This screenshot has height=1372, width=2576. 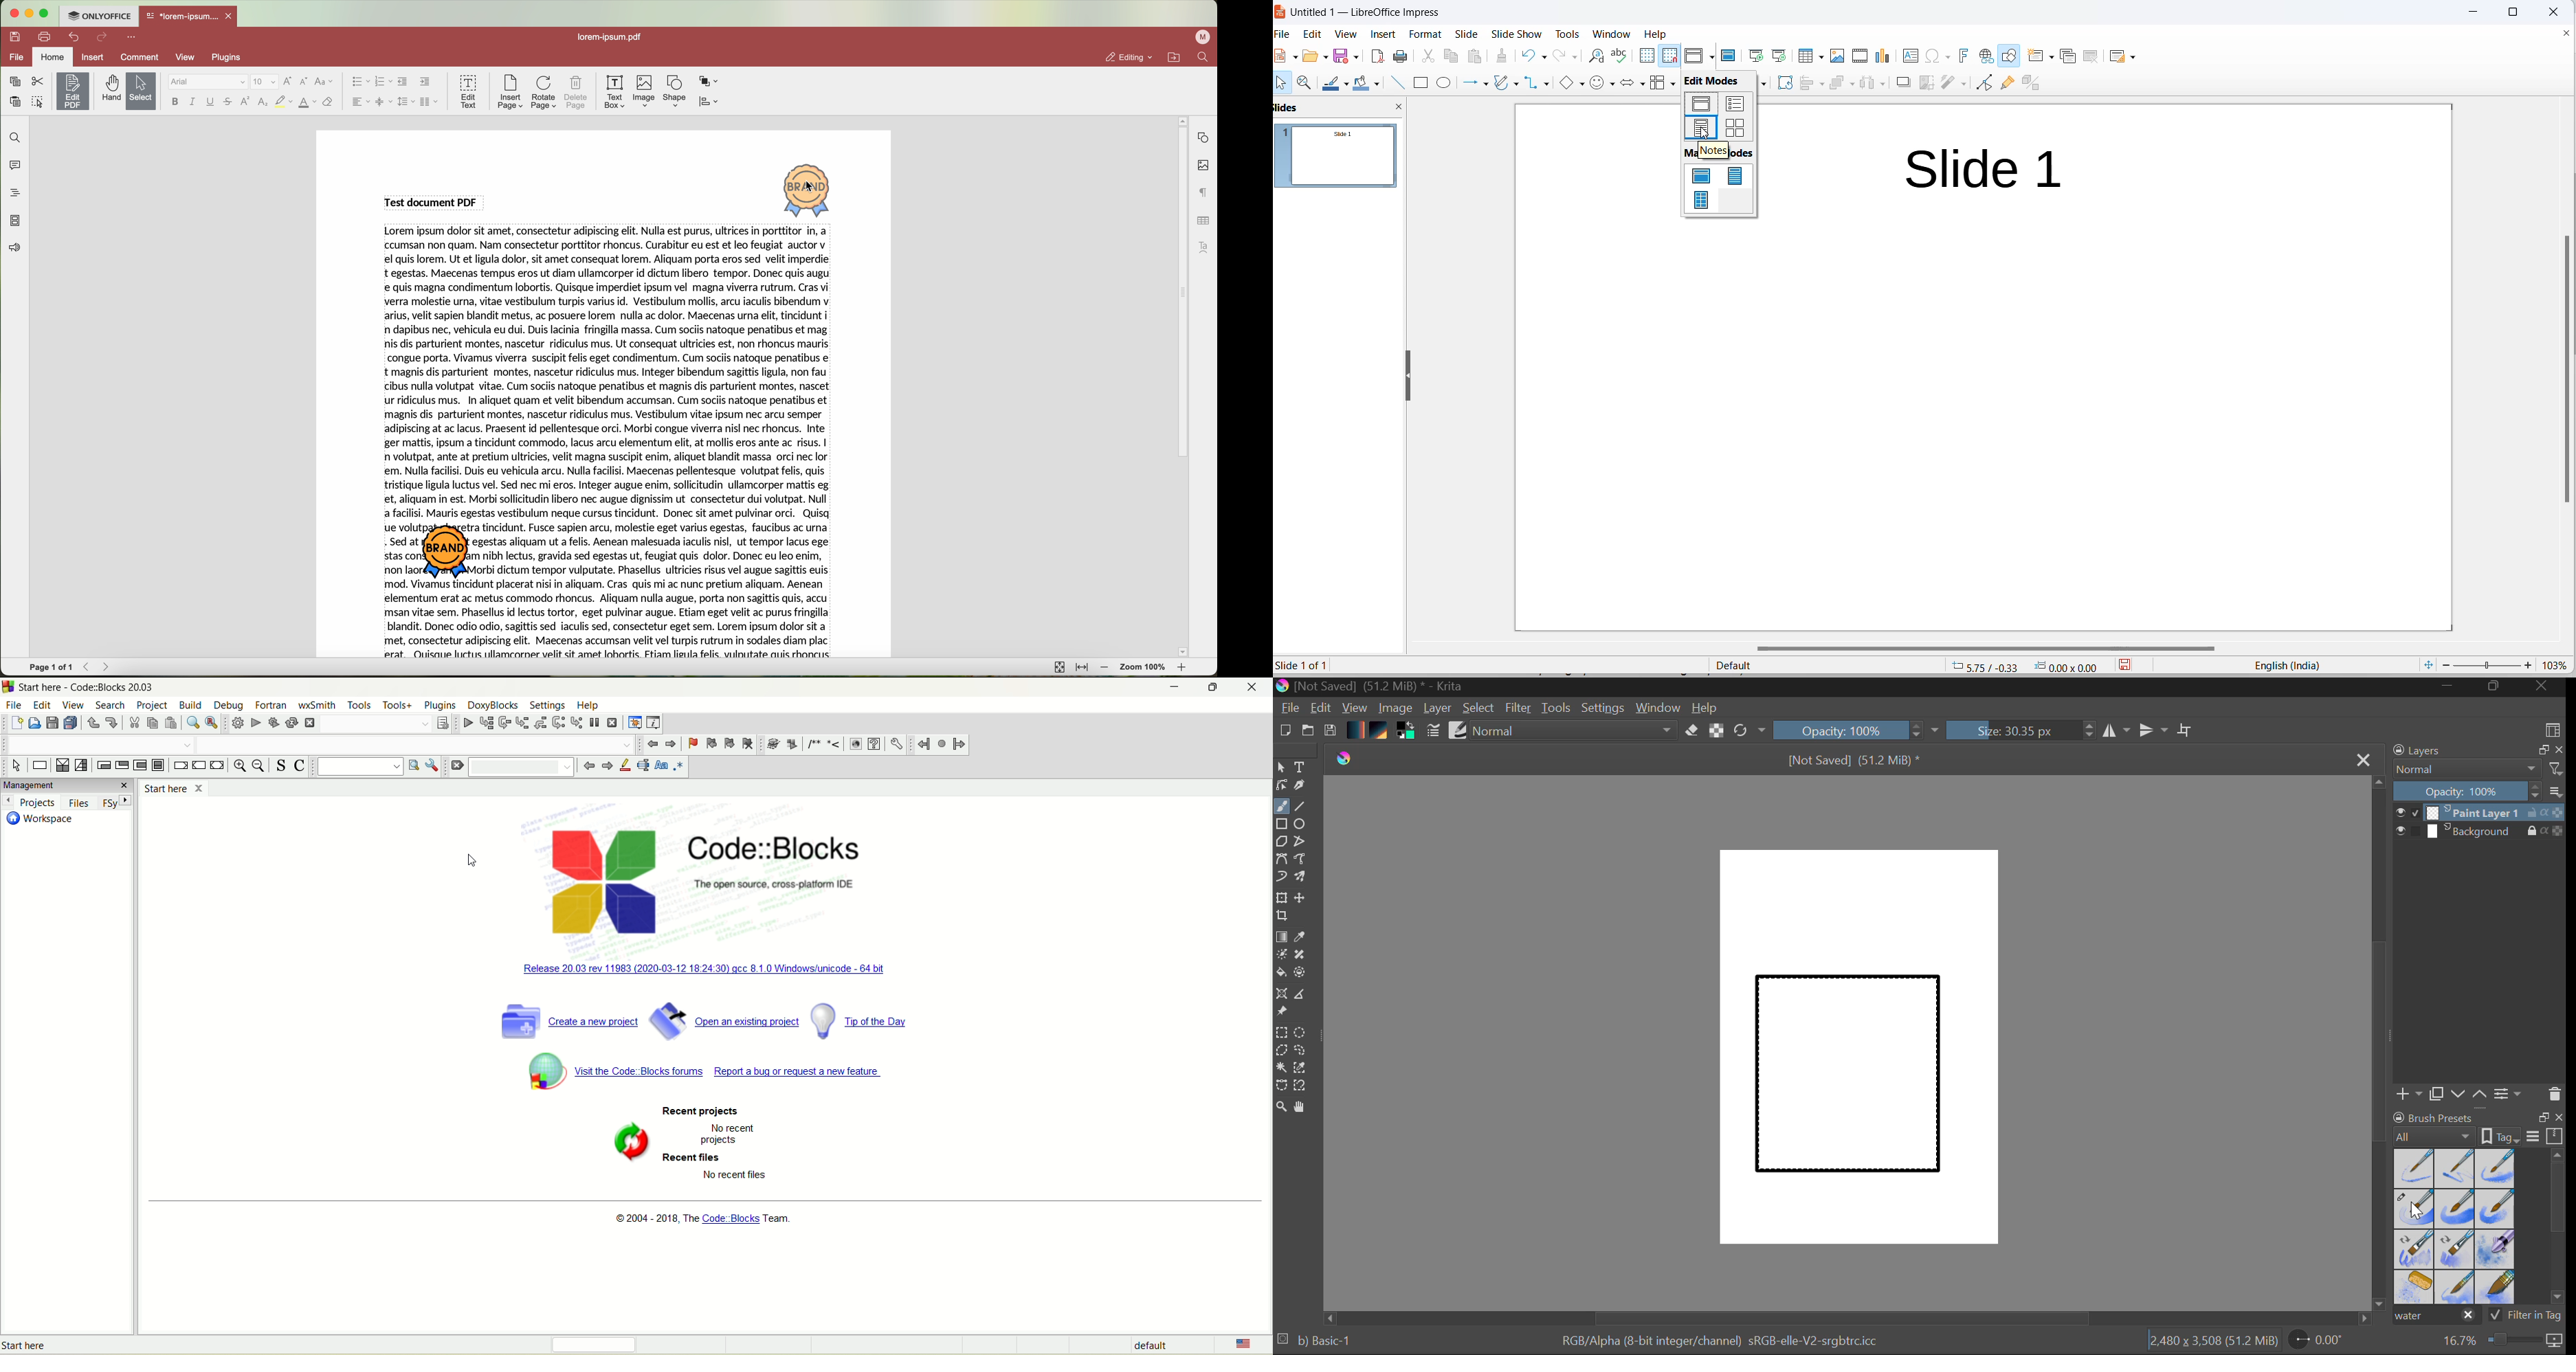 I want to click on save options, so click(x=1355, y=56).